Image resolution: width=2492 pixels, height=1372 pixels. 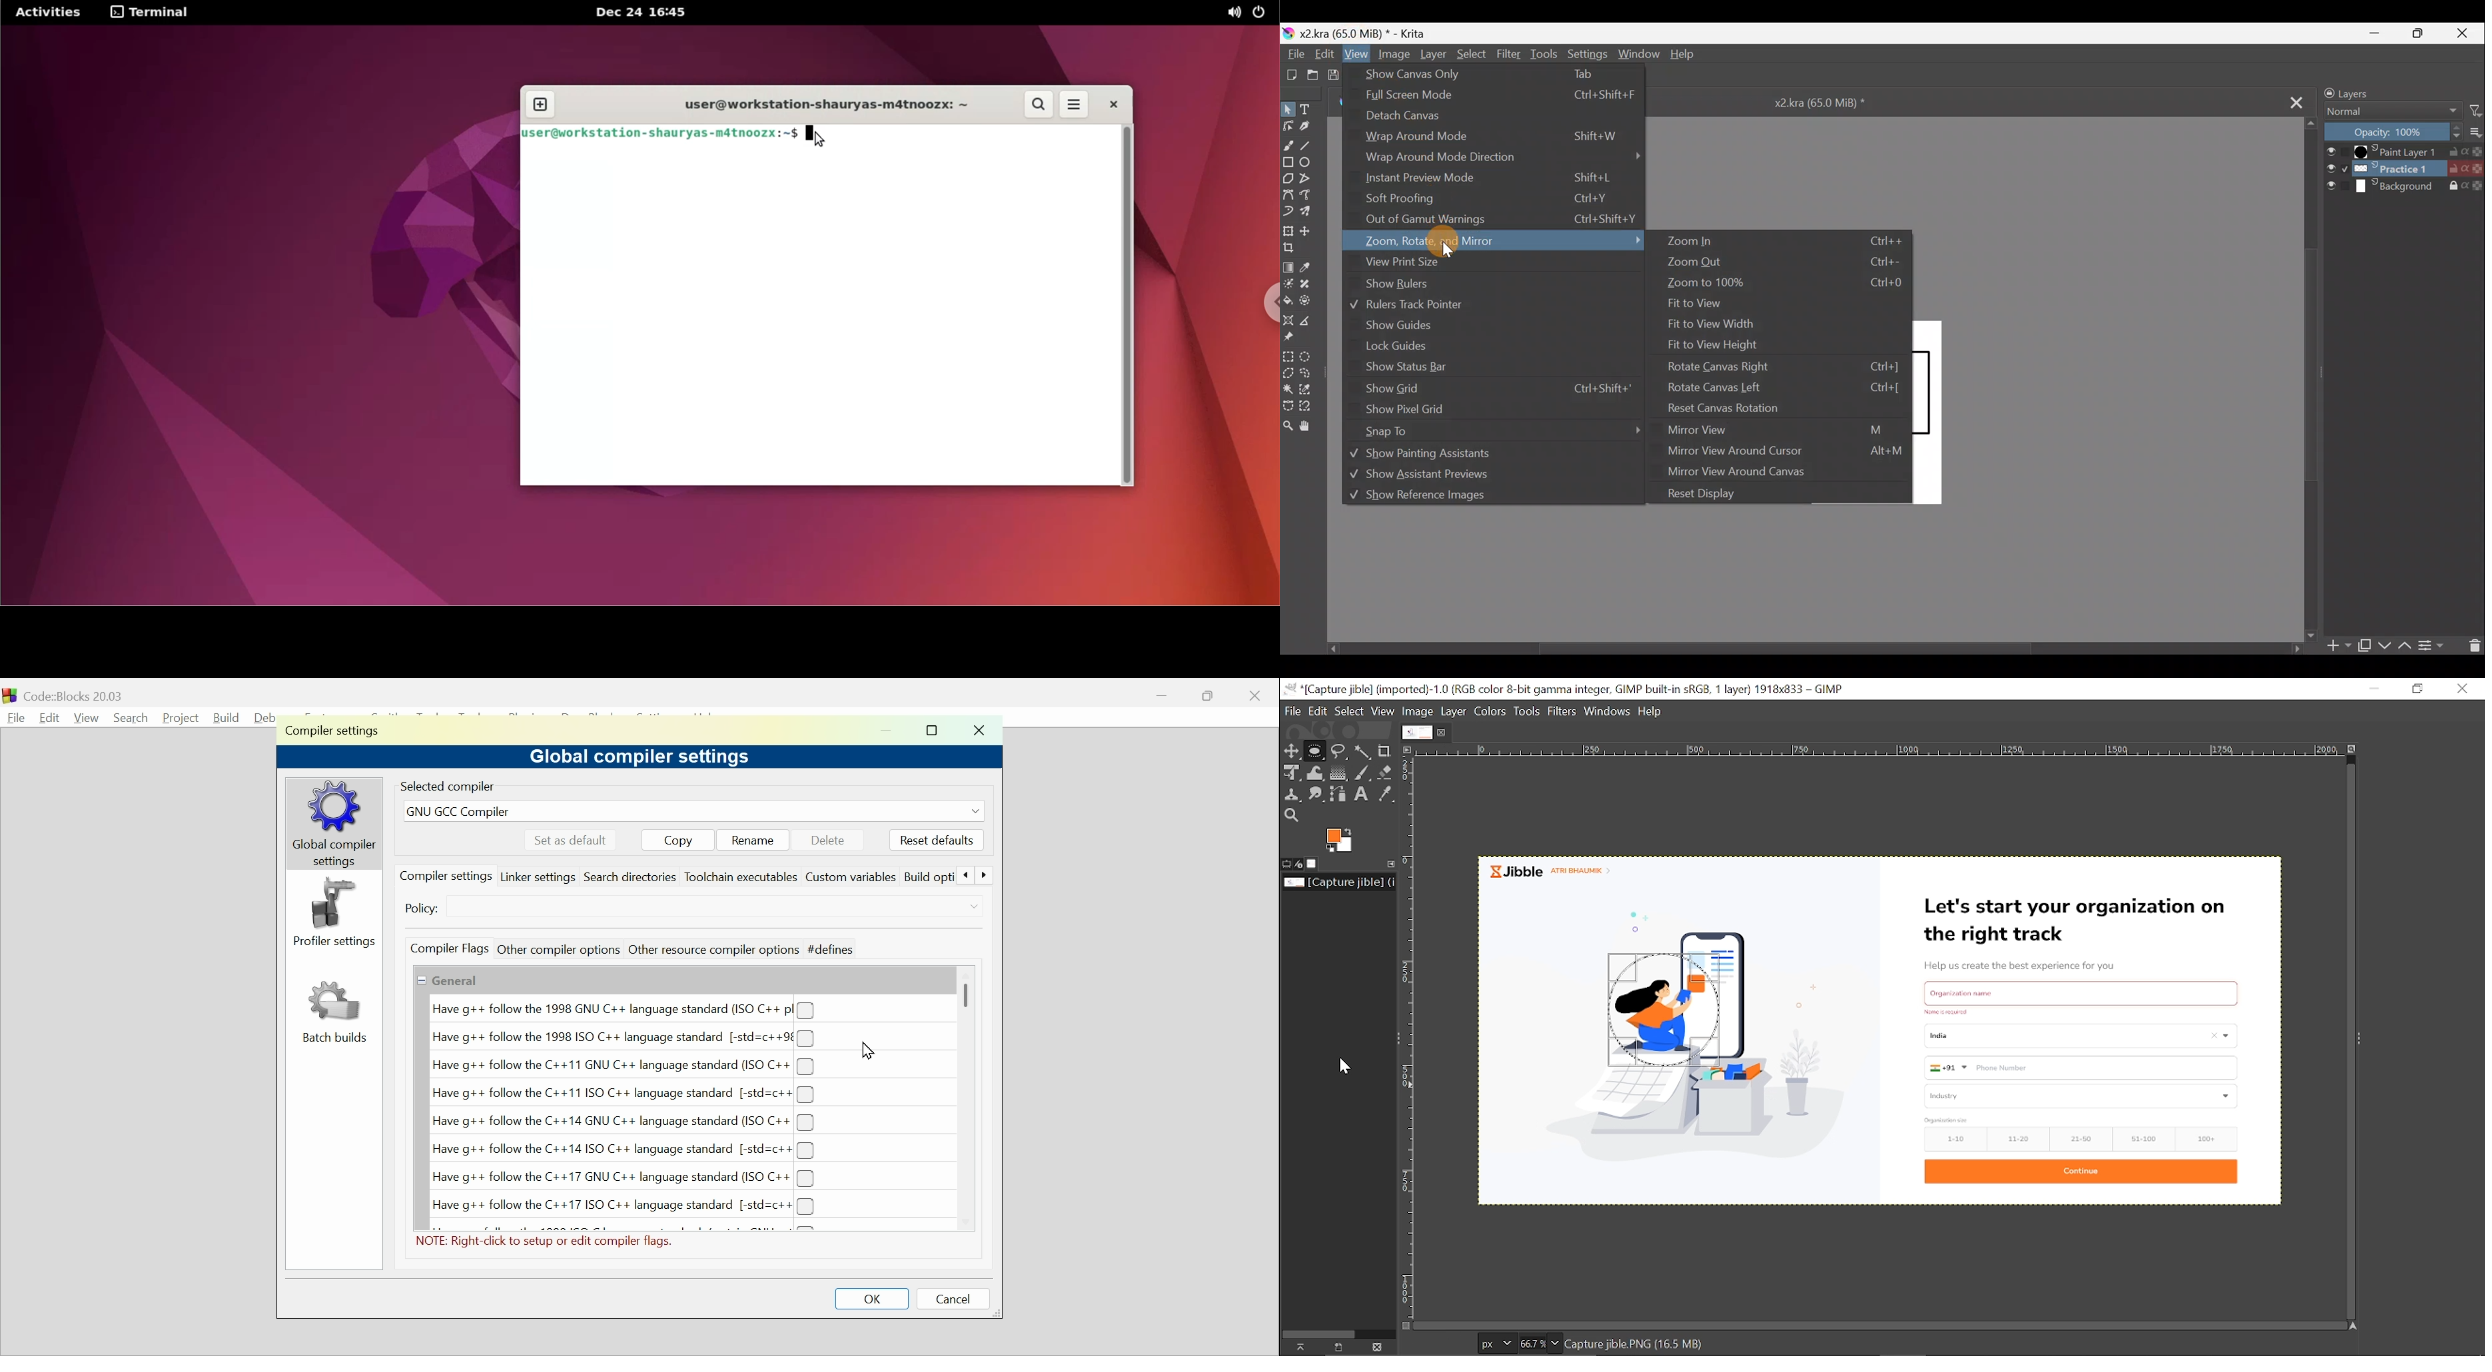 What do you see at coordinates (1311, 285) in the screenshot?
I see `Smart patch tool` at bounding box center [1311, 285].